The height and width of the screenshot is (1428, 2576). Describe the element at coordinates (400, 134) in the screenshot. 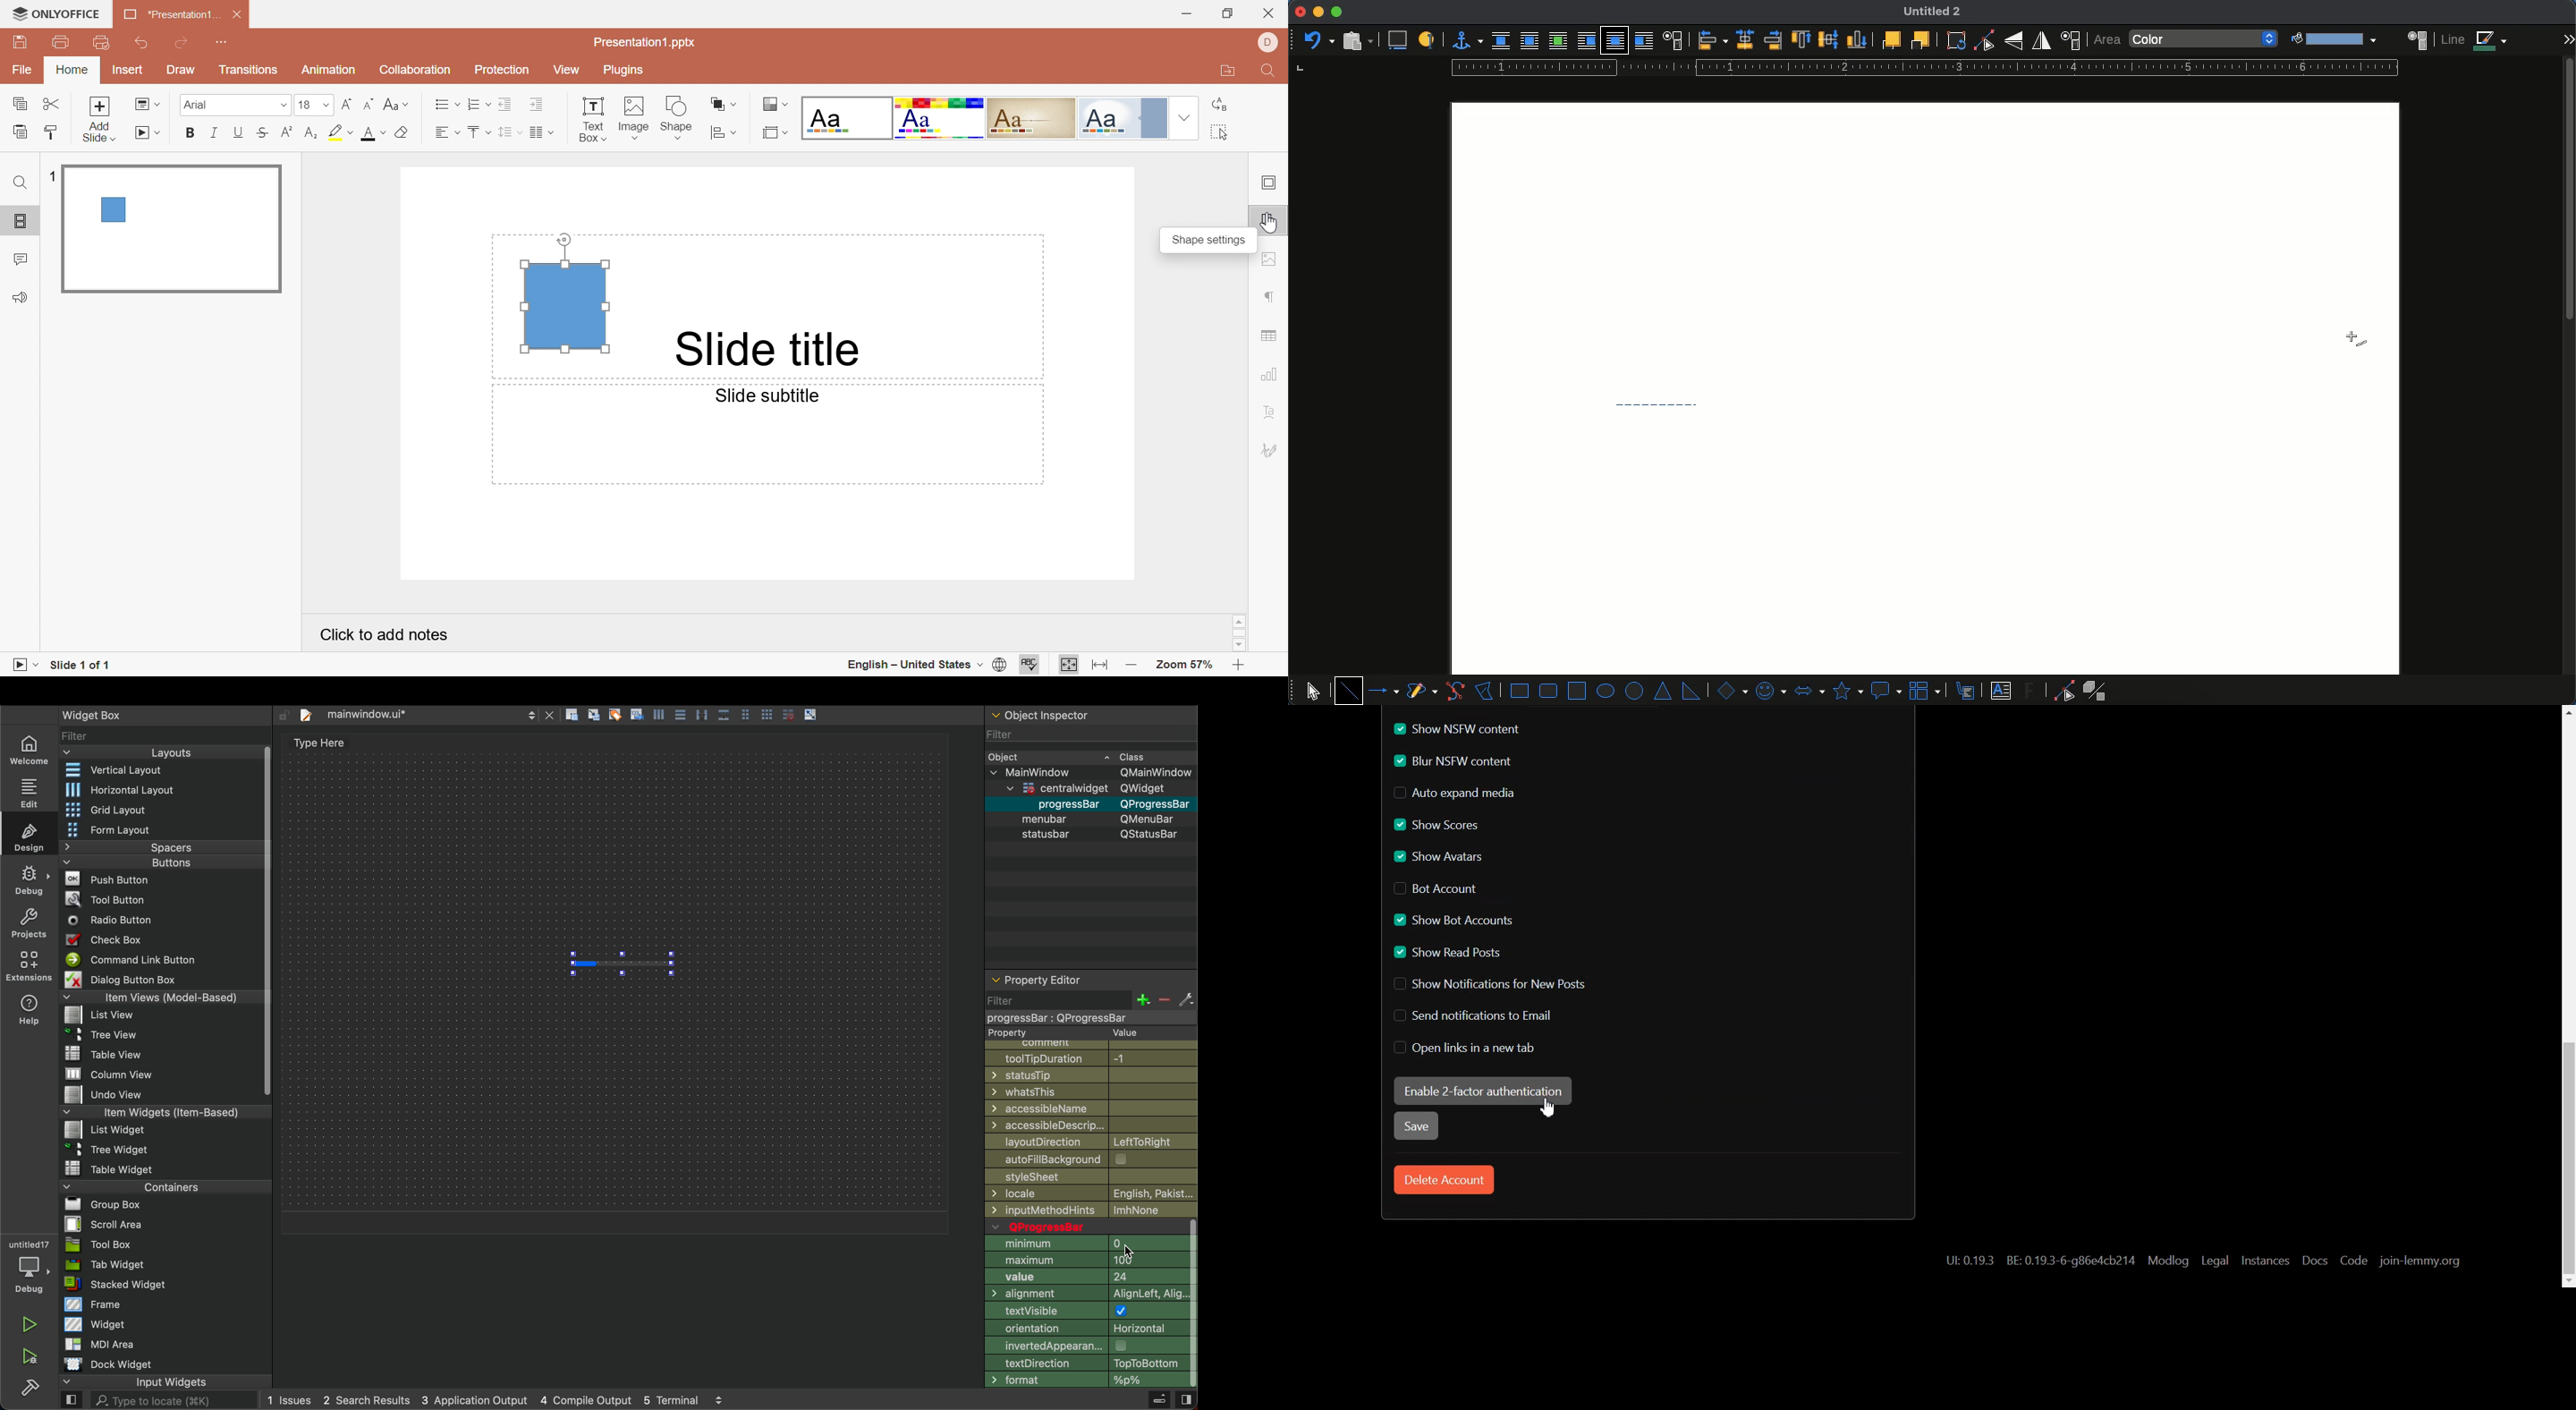

I see `Fill color` at that location.